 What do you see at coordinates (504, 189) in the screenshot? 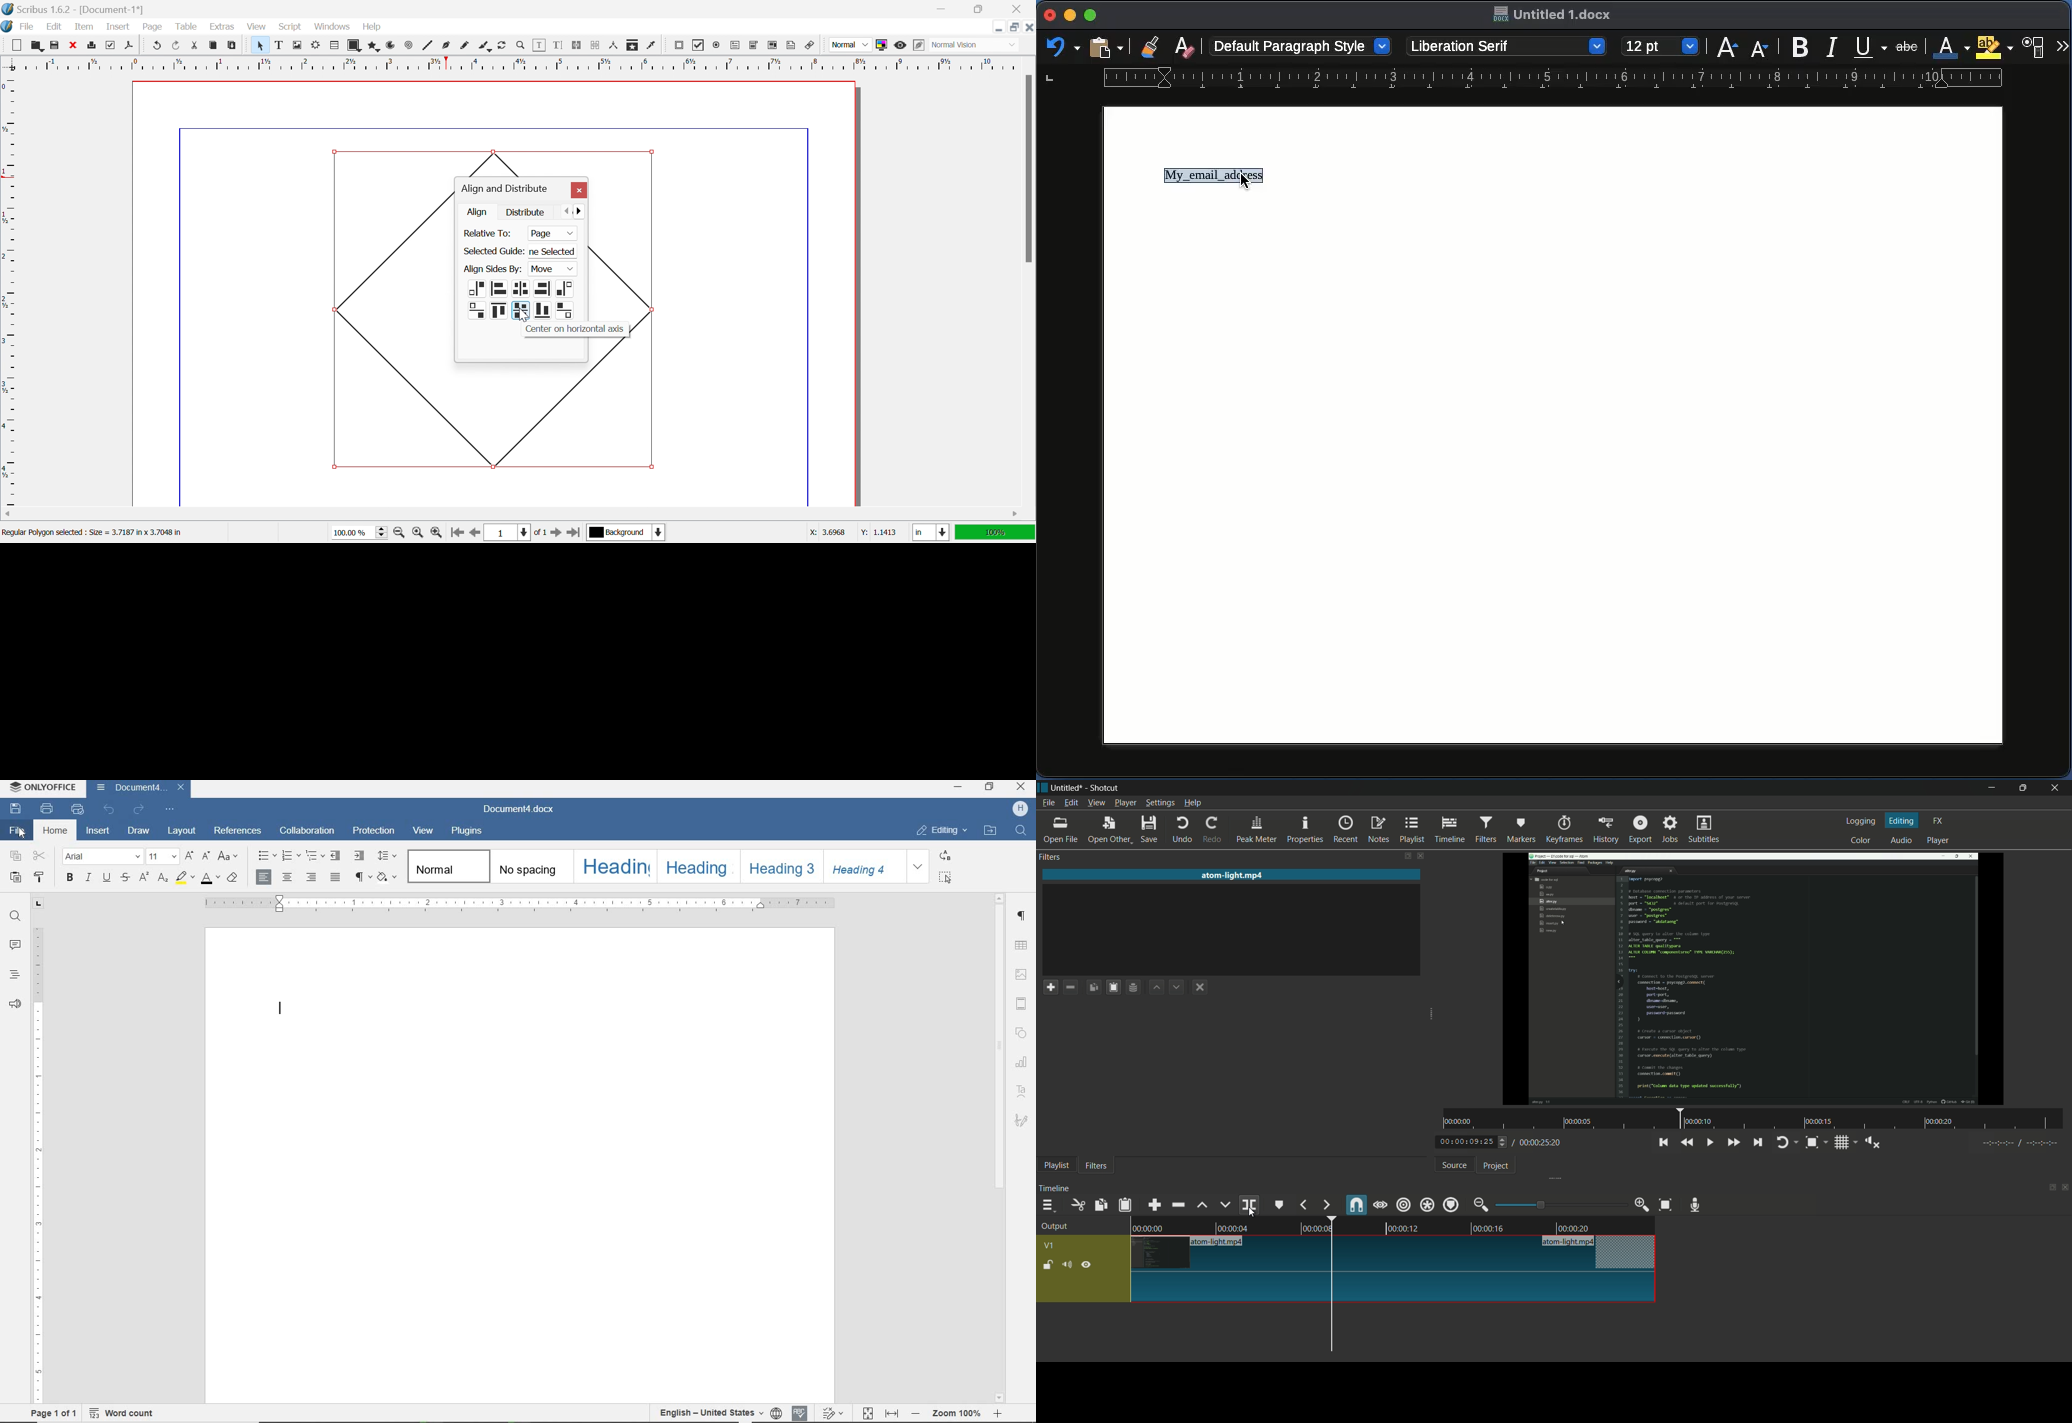
I see `Align and distribute` at bounding box center [504, 189].